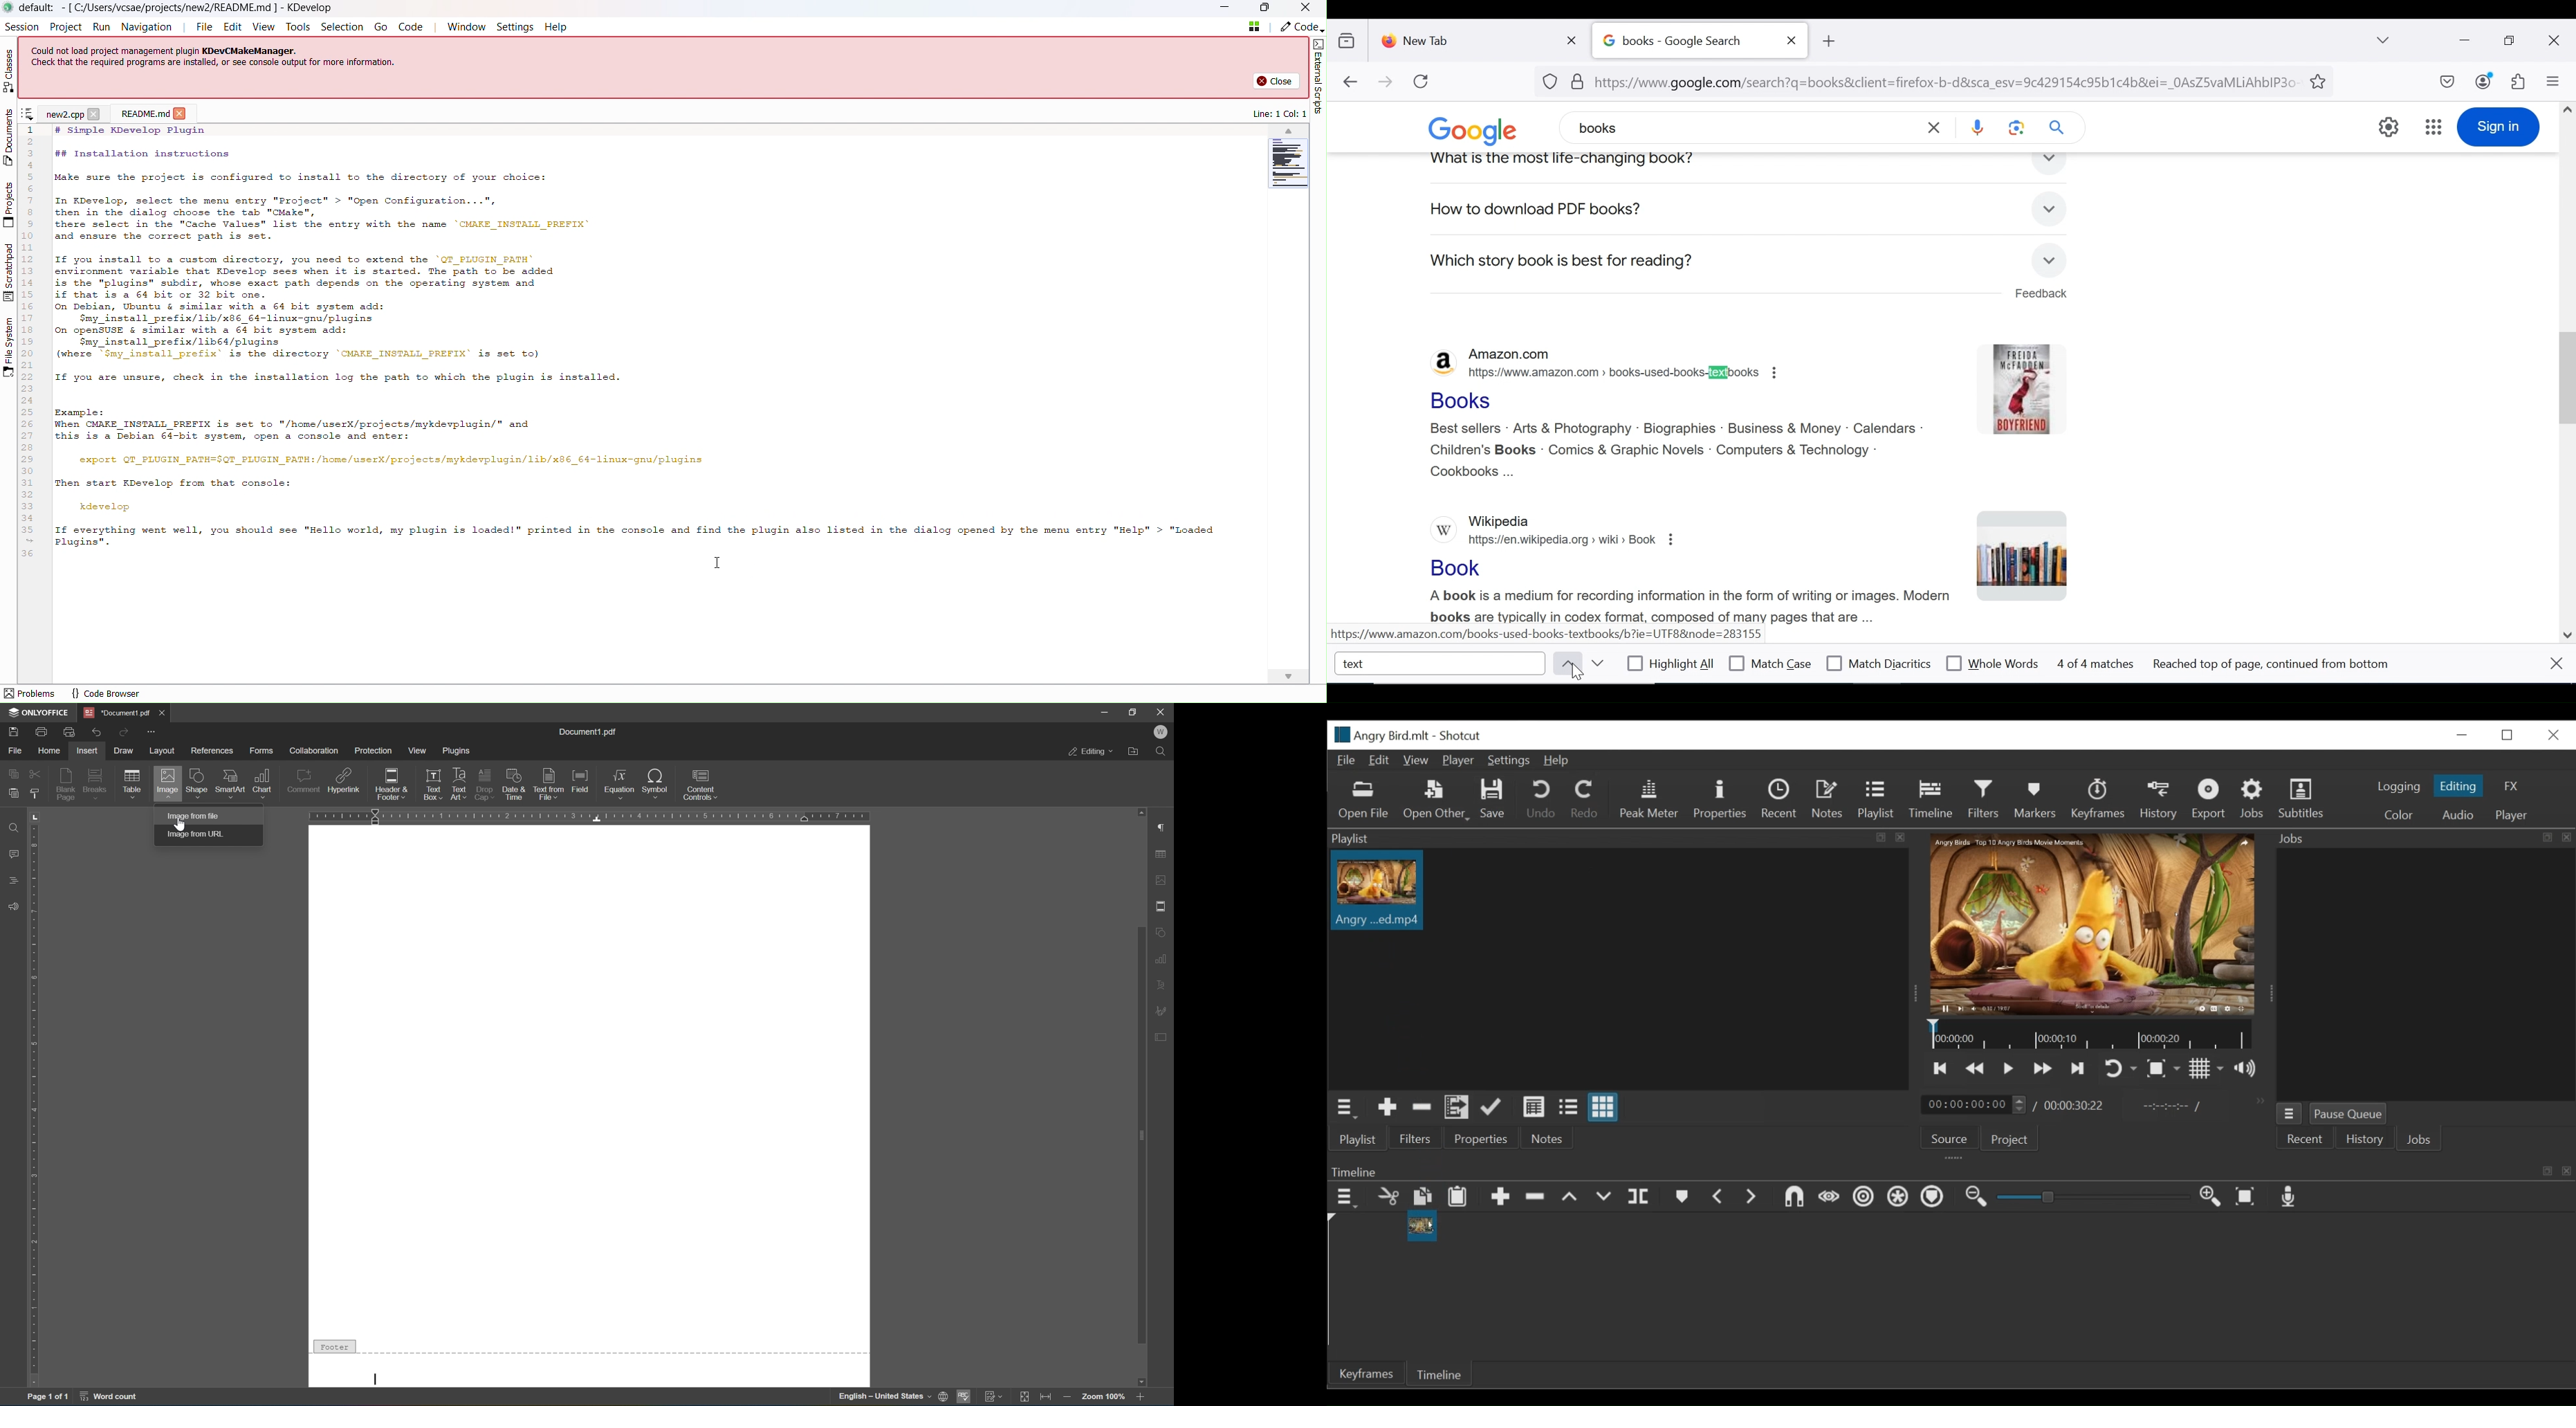 This screenshot has height=1428, width=2576. Describe the element at coordinates (2421, 838) in the screenshot. I see `Jobs Panel` at that location.